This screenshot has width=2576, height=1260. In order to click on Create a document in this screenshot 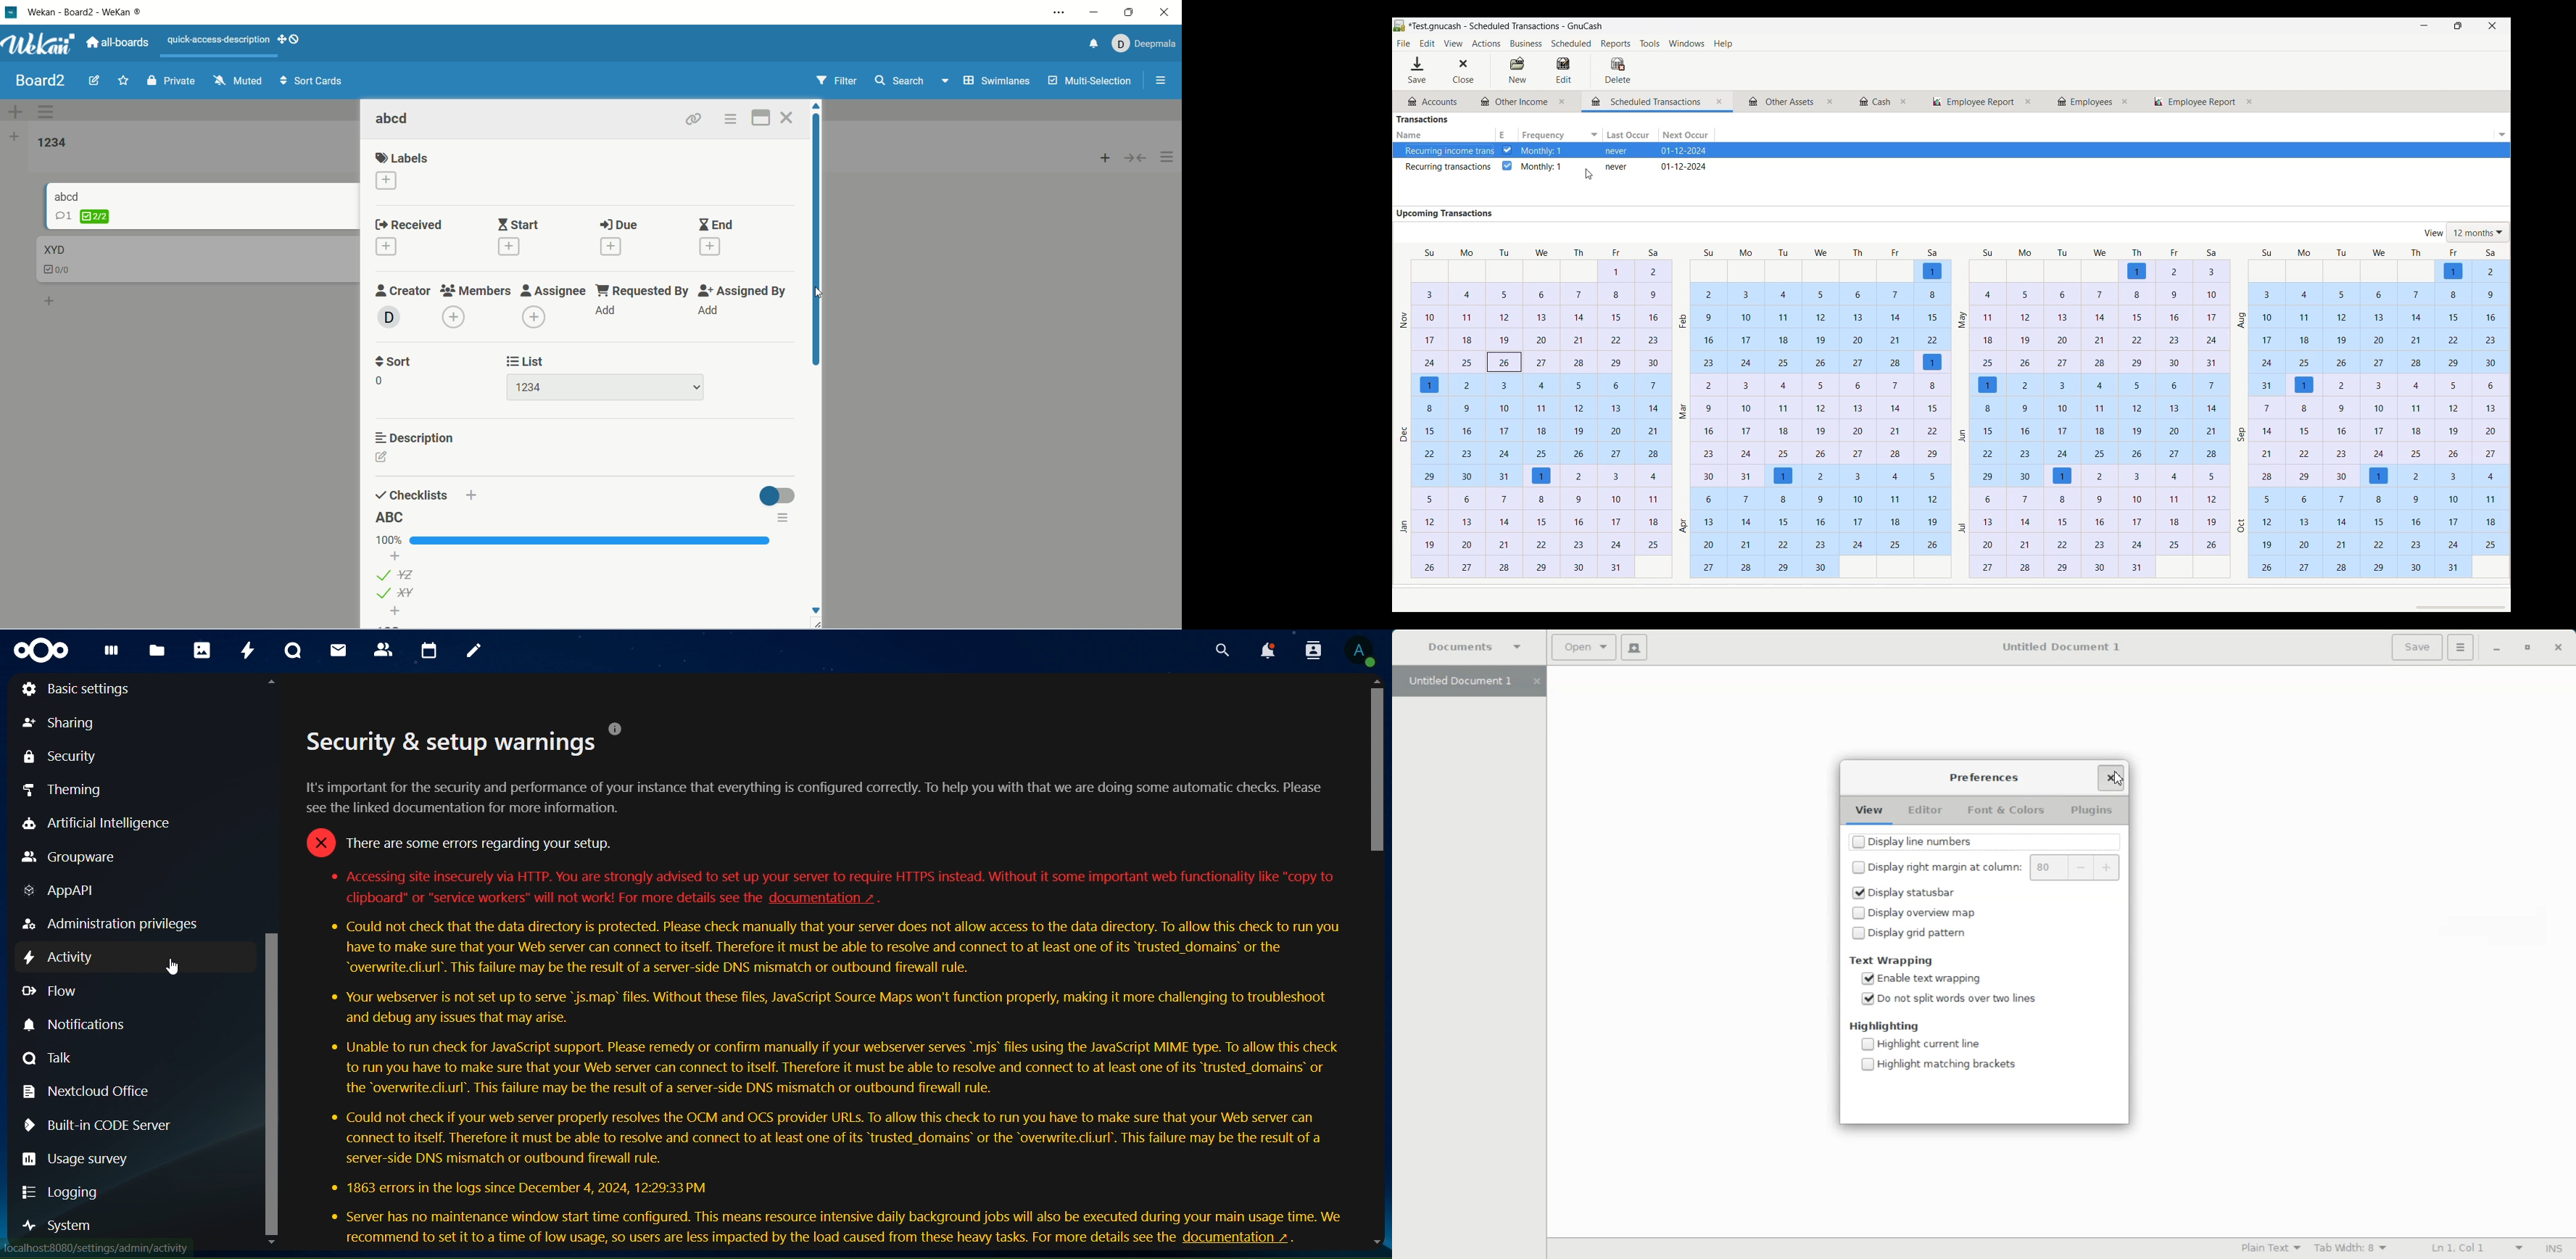, I will do `click(1636, 647)`.